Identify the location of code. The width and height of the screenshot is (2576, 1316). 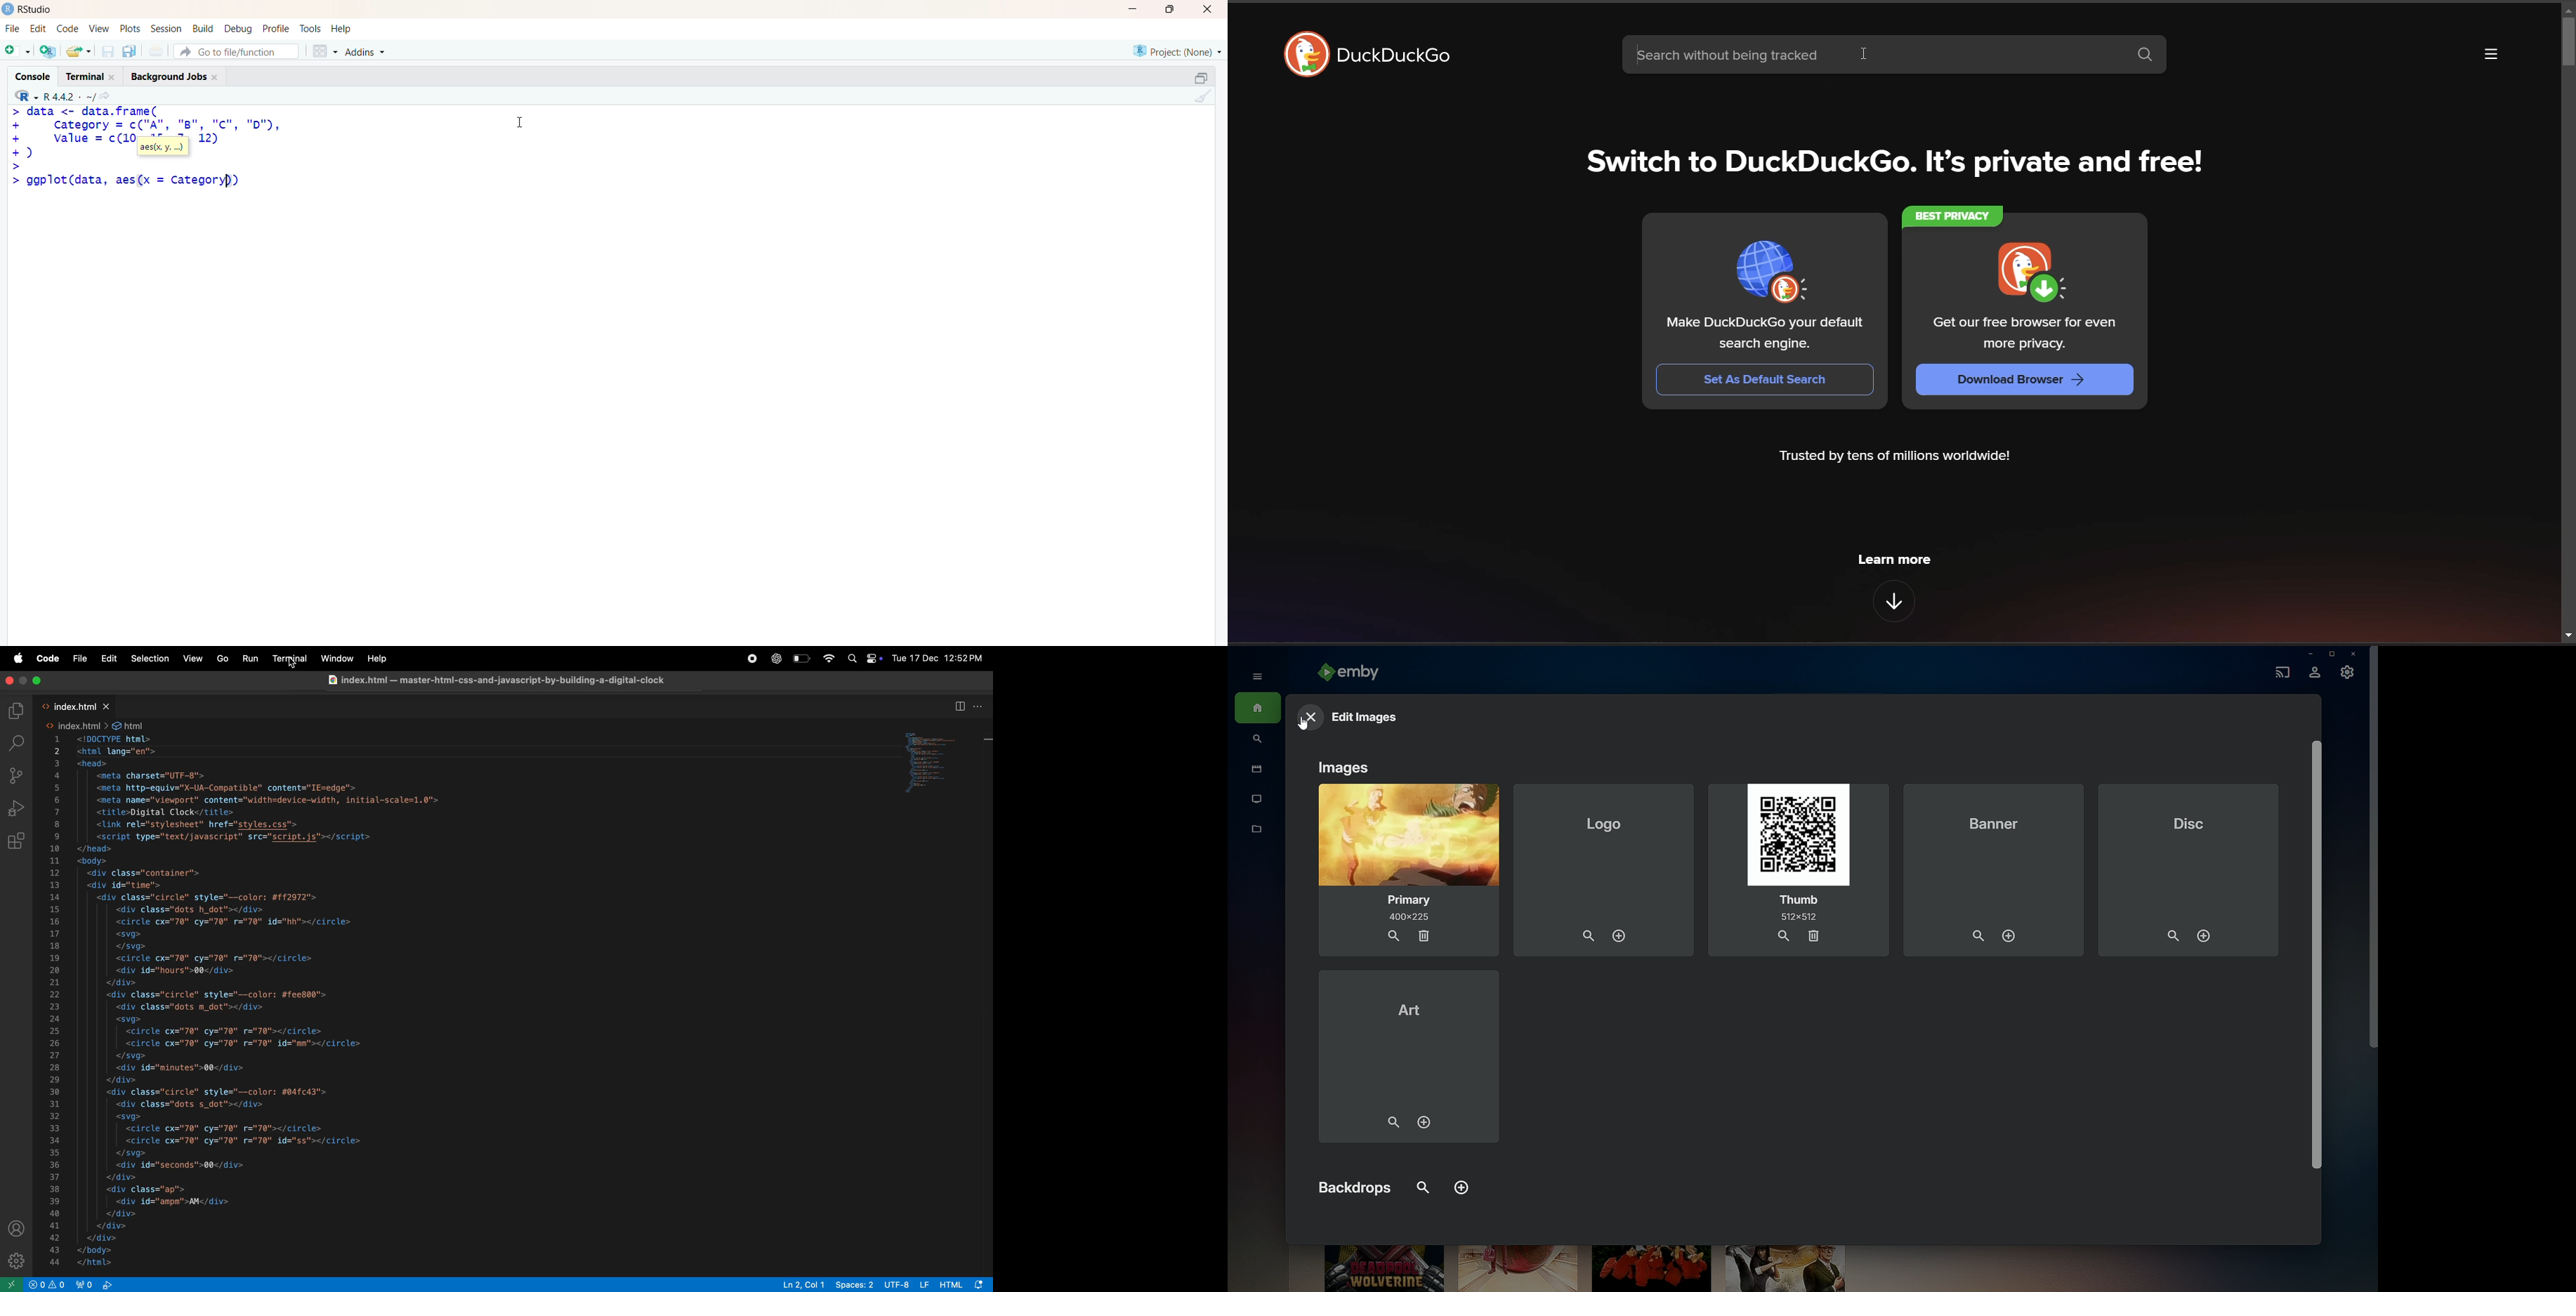
(67, 29).